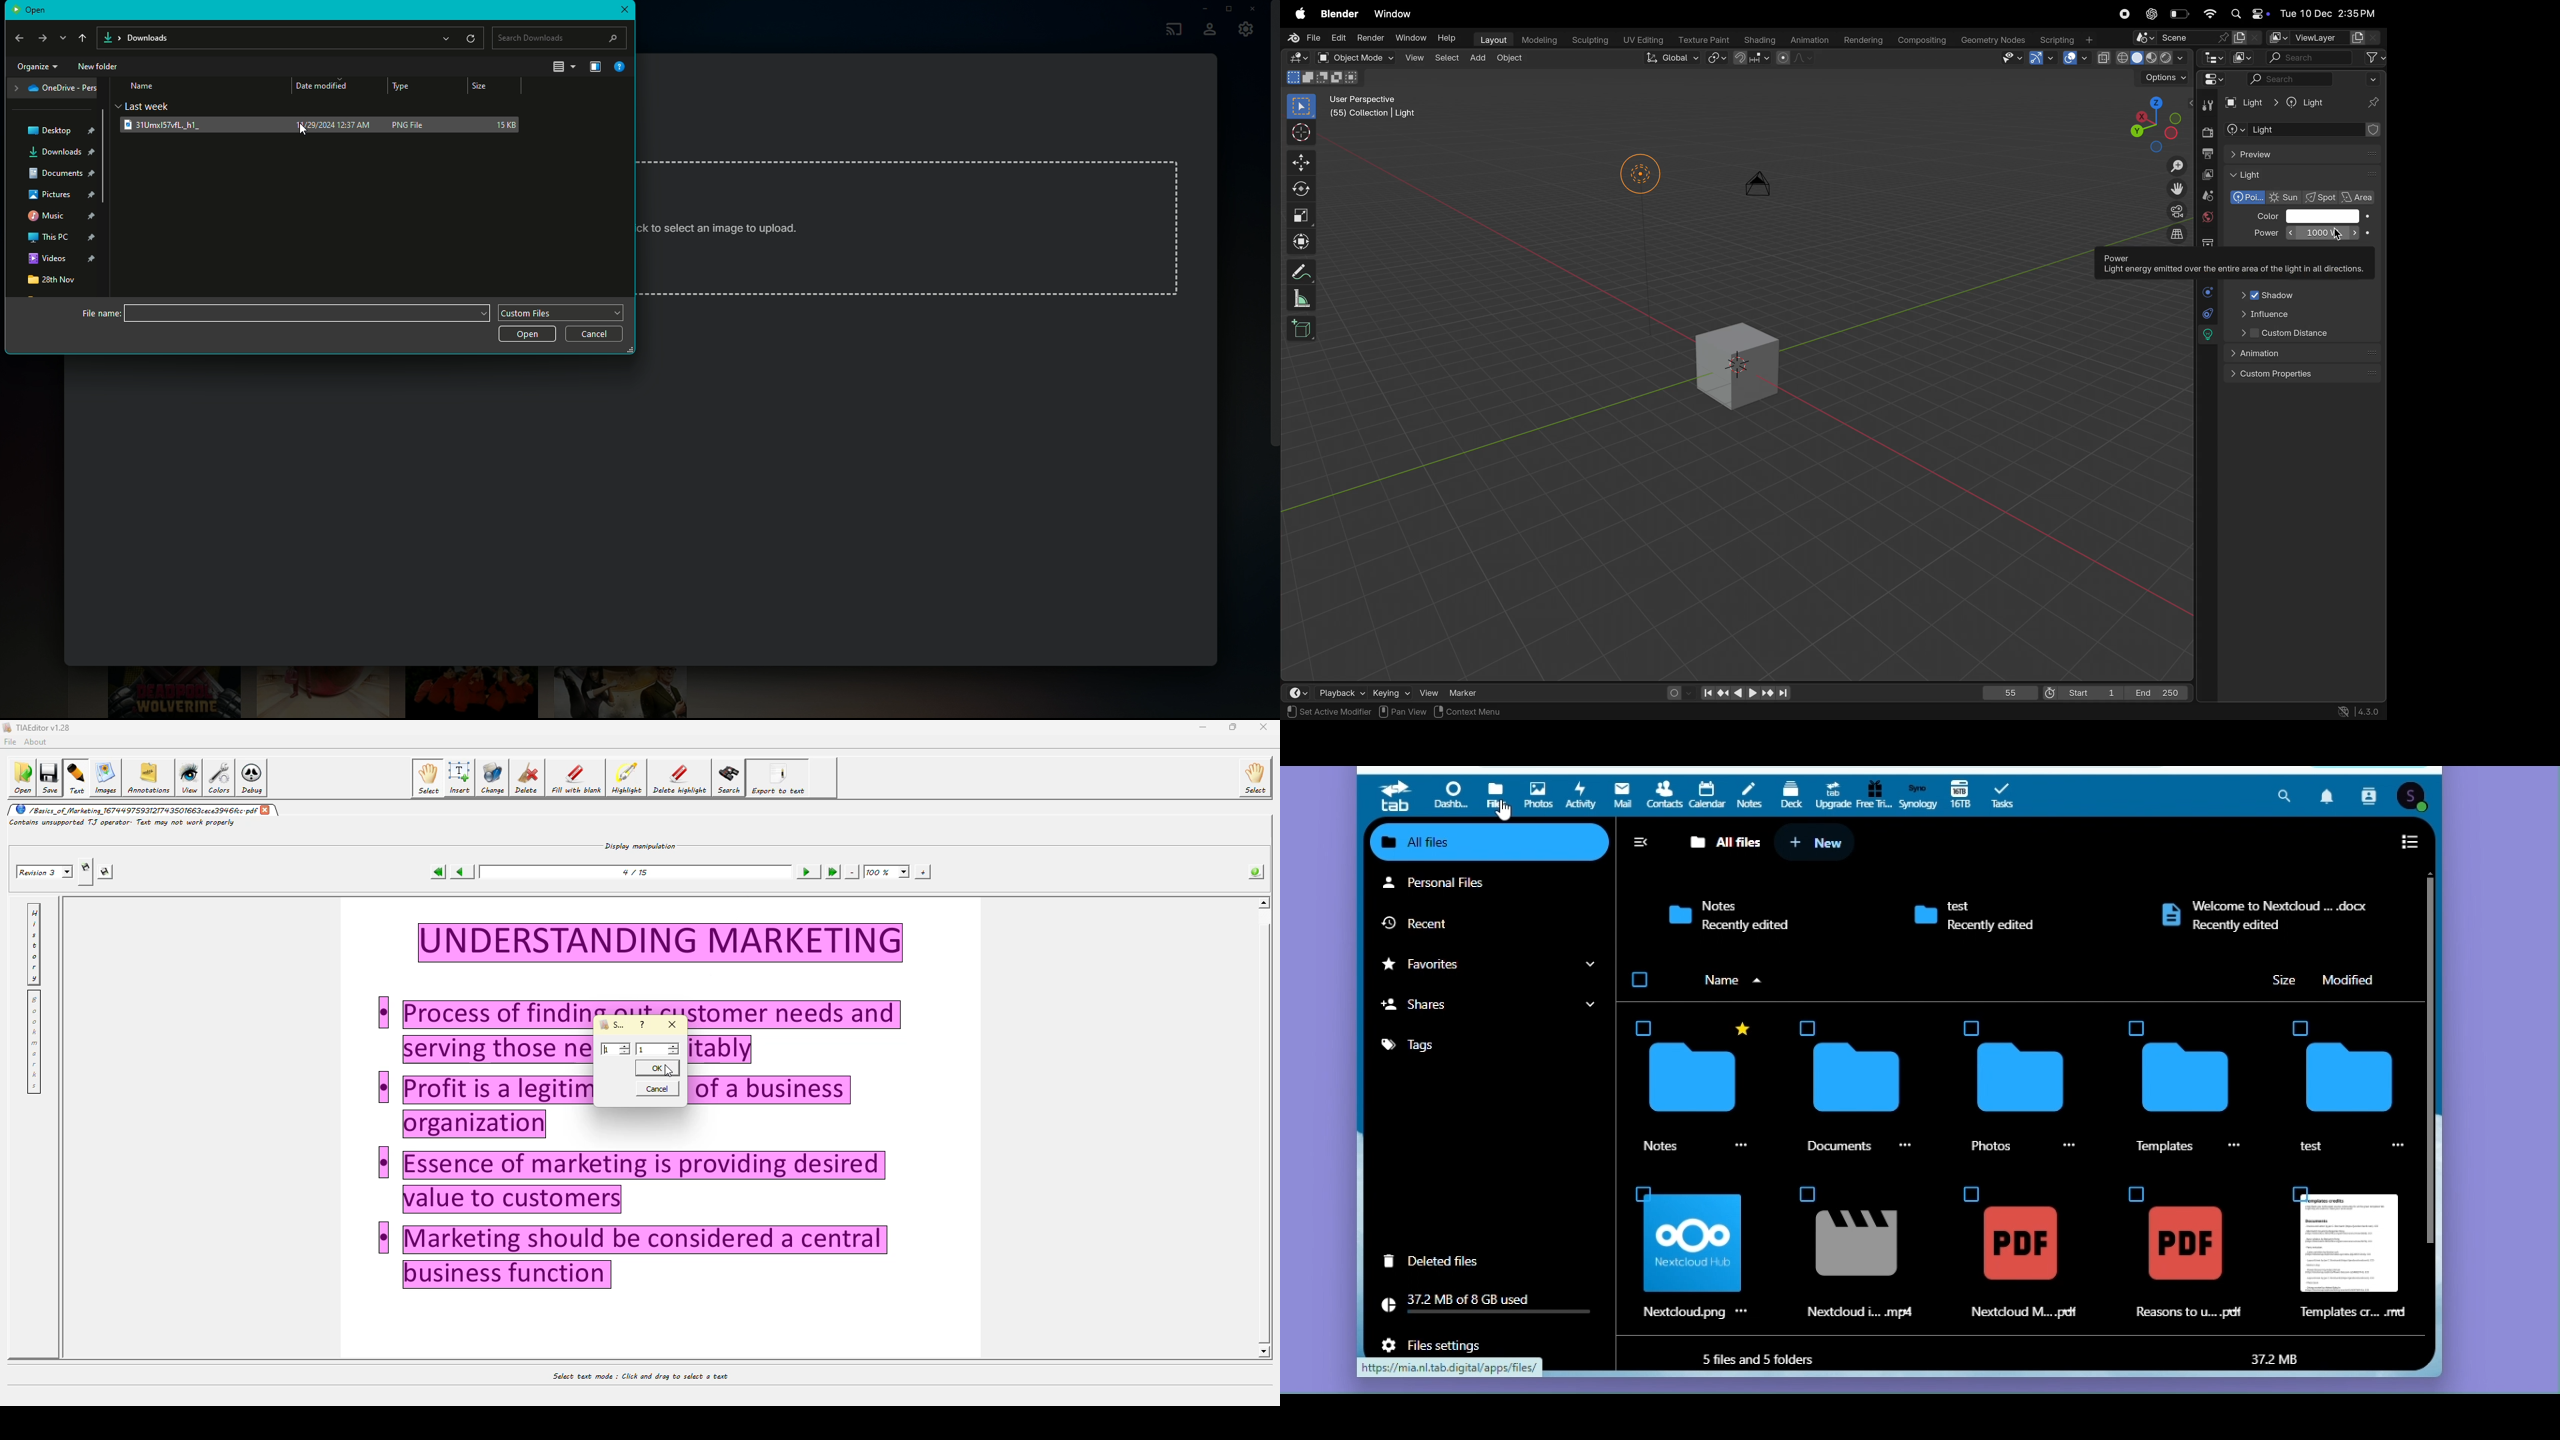 This screenshot has width=2576, height=1456. What do you see at coordinates (1297, 12) in the screenshot?
I see `apple menu` at bounding box center [1297, 12].